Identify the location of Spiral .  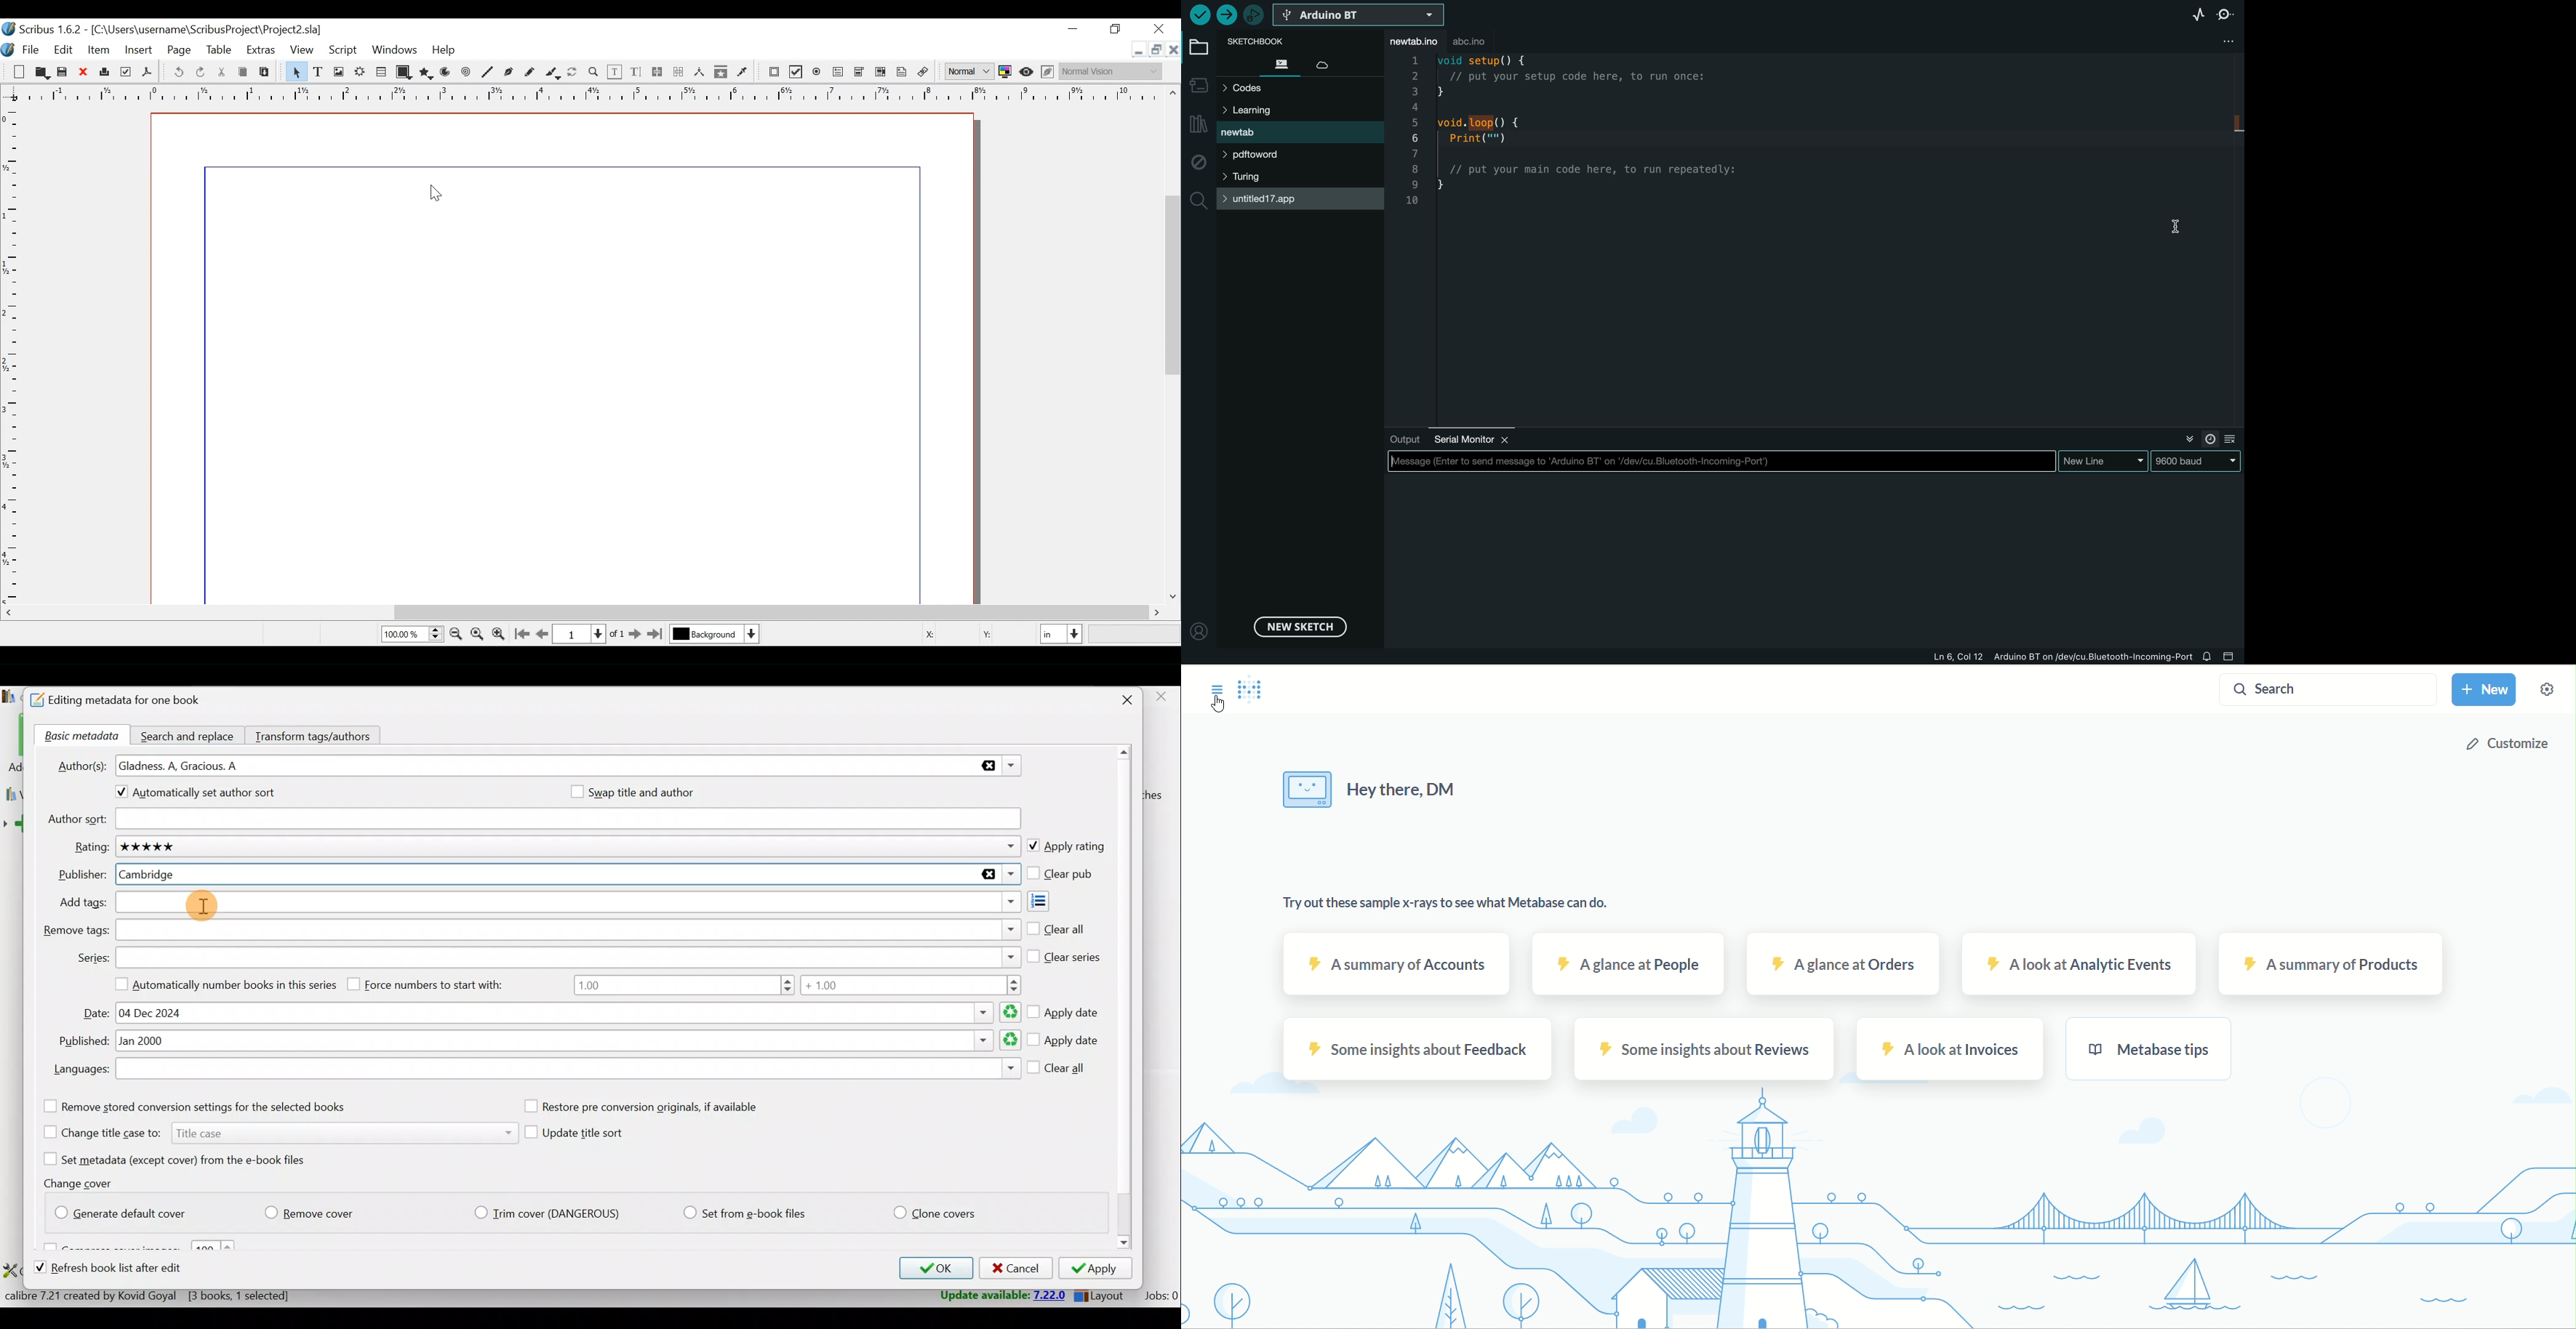
(465, 73).